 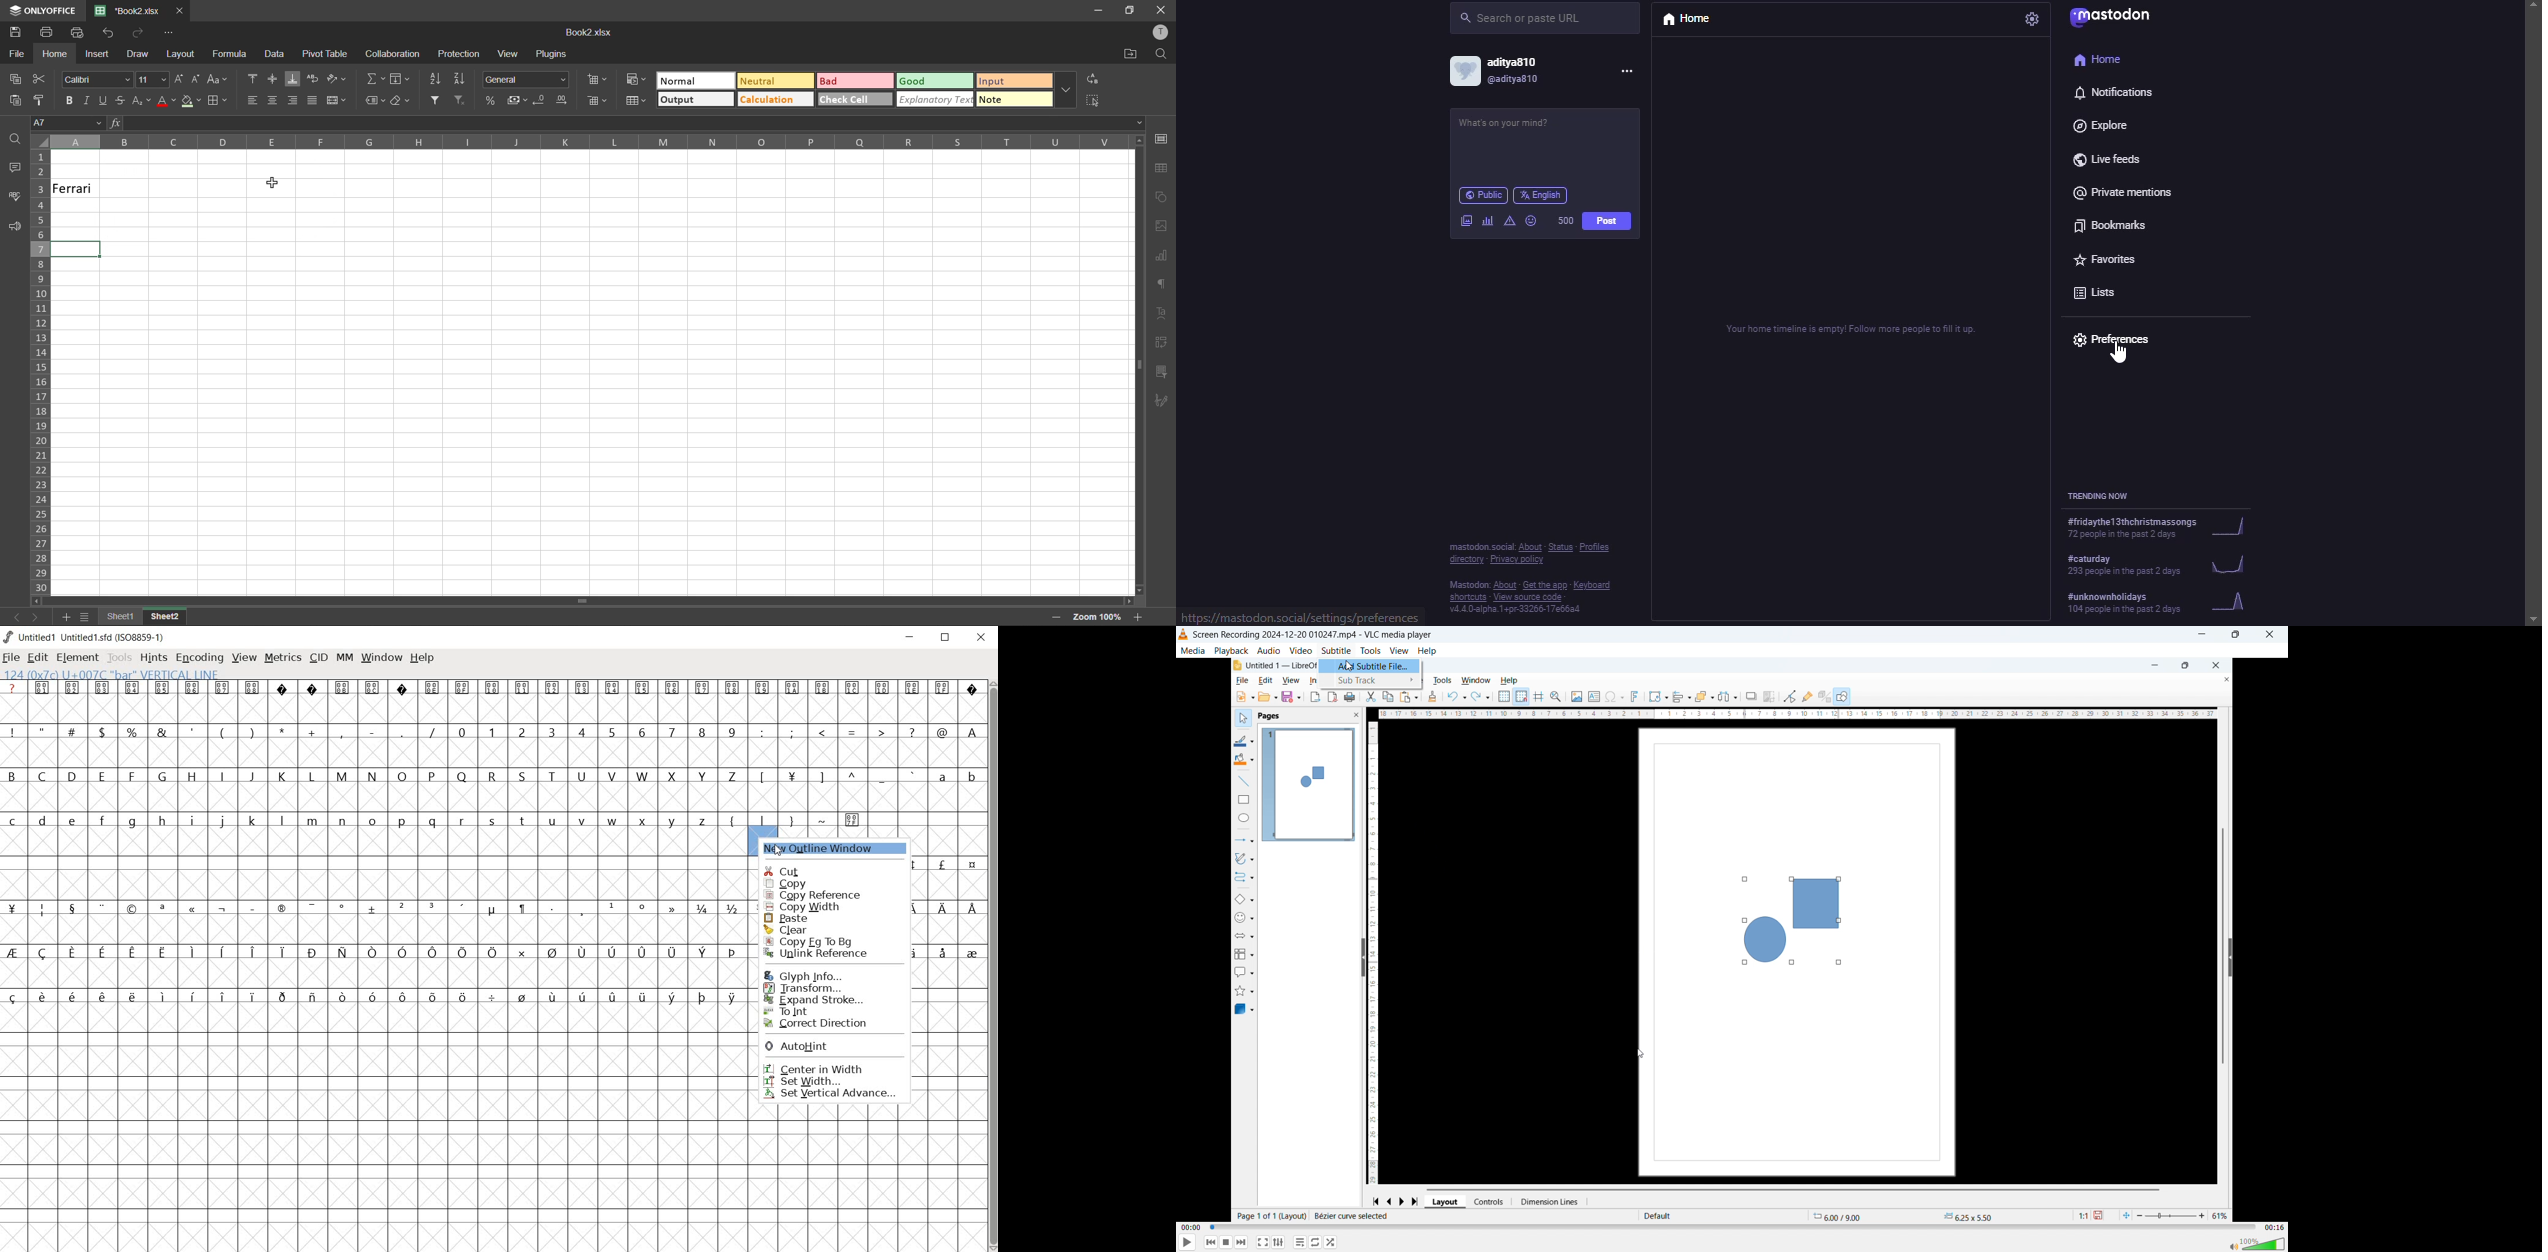 I want to click on view , so click(x=1400, y=651).